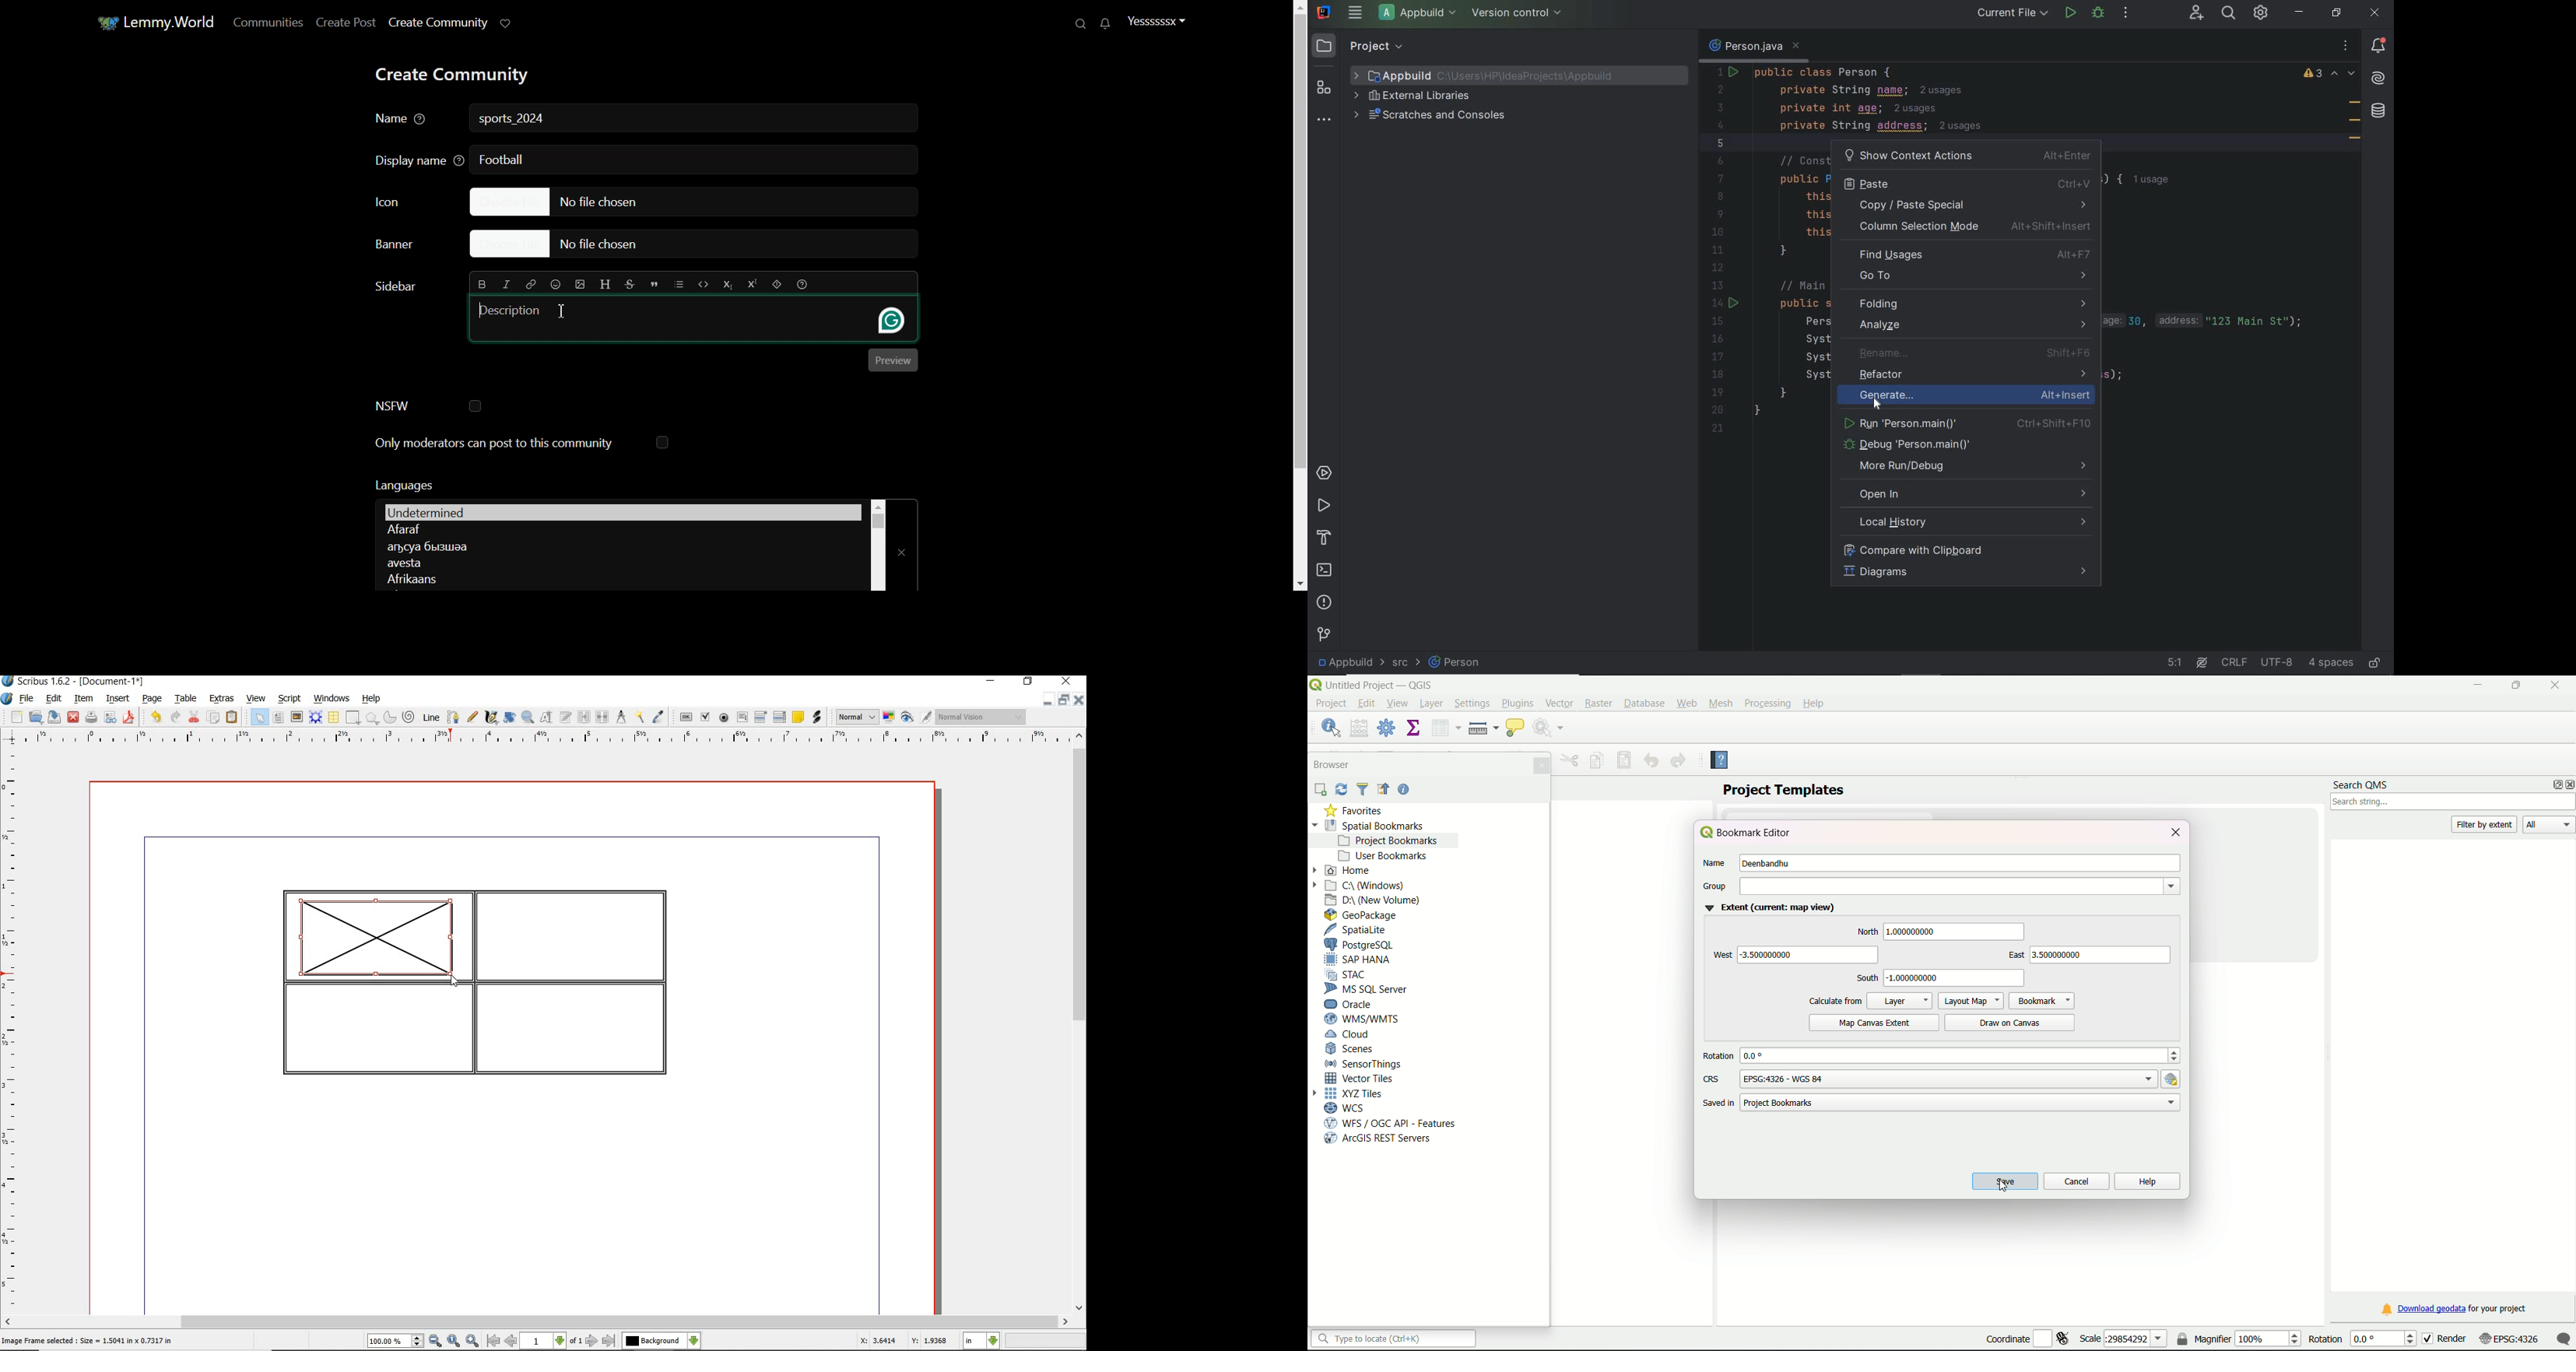 The width and height of the screenshot is (2576, 1372). What do you see at coordinates (352, 718) in the screenshot?
I see `shape` at bounding box center [352, 718].